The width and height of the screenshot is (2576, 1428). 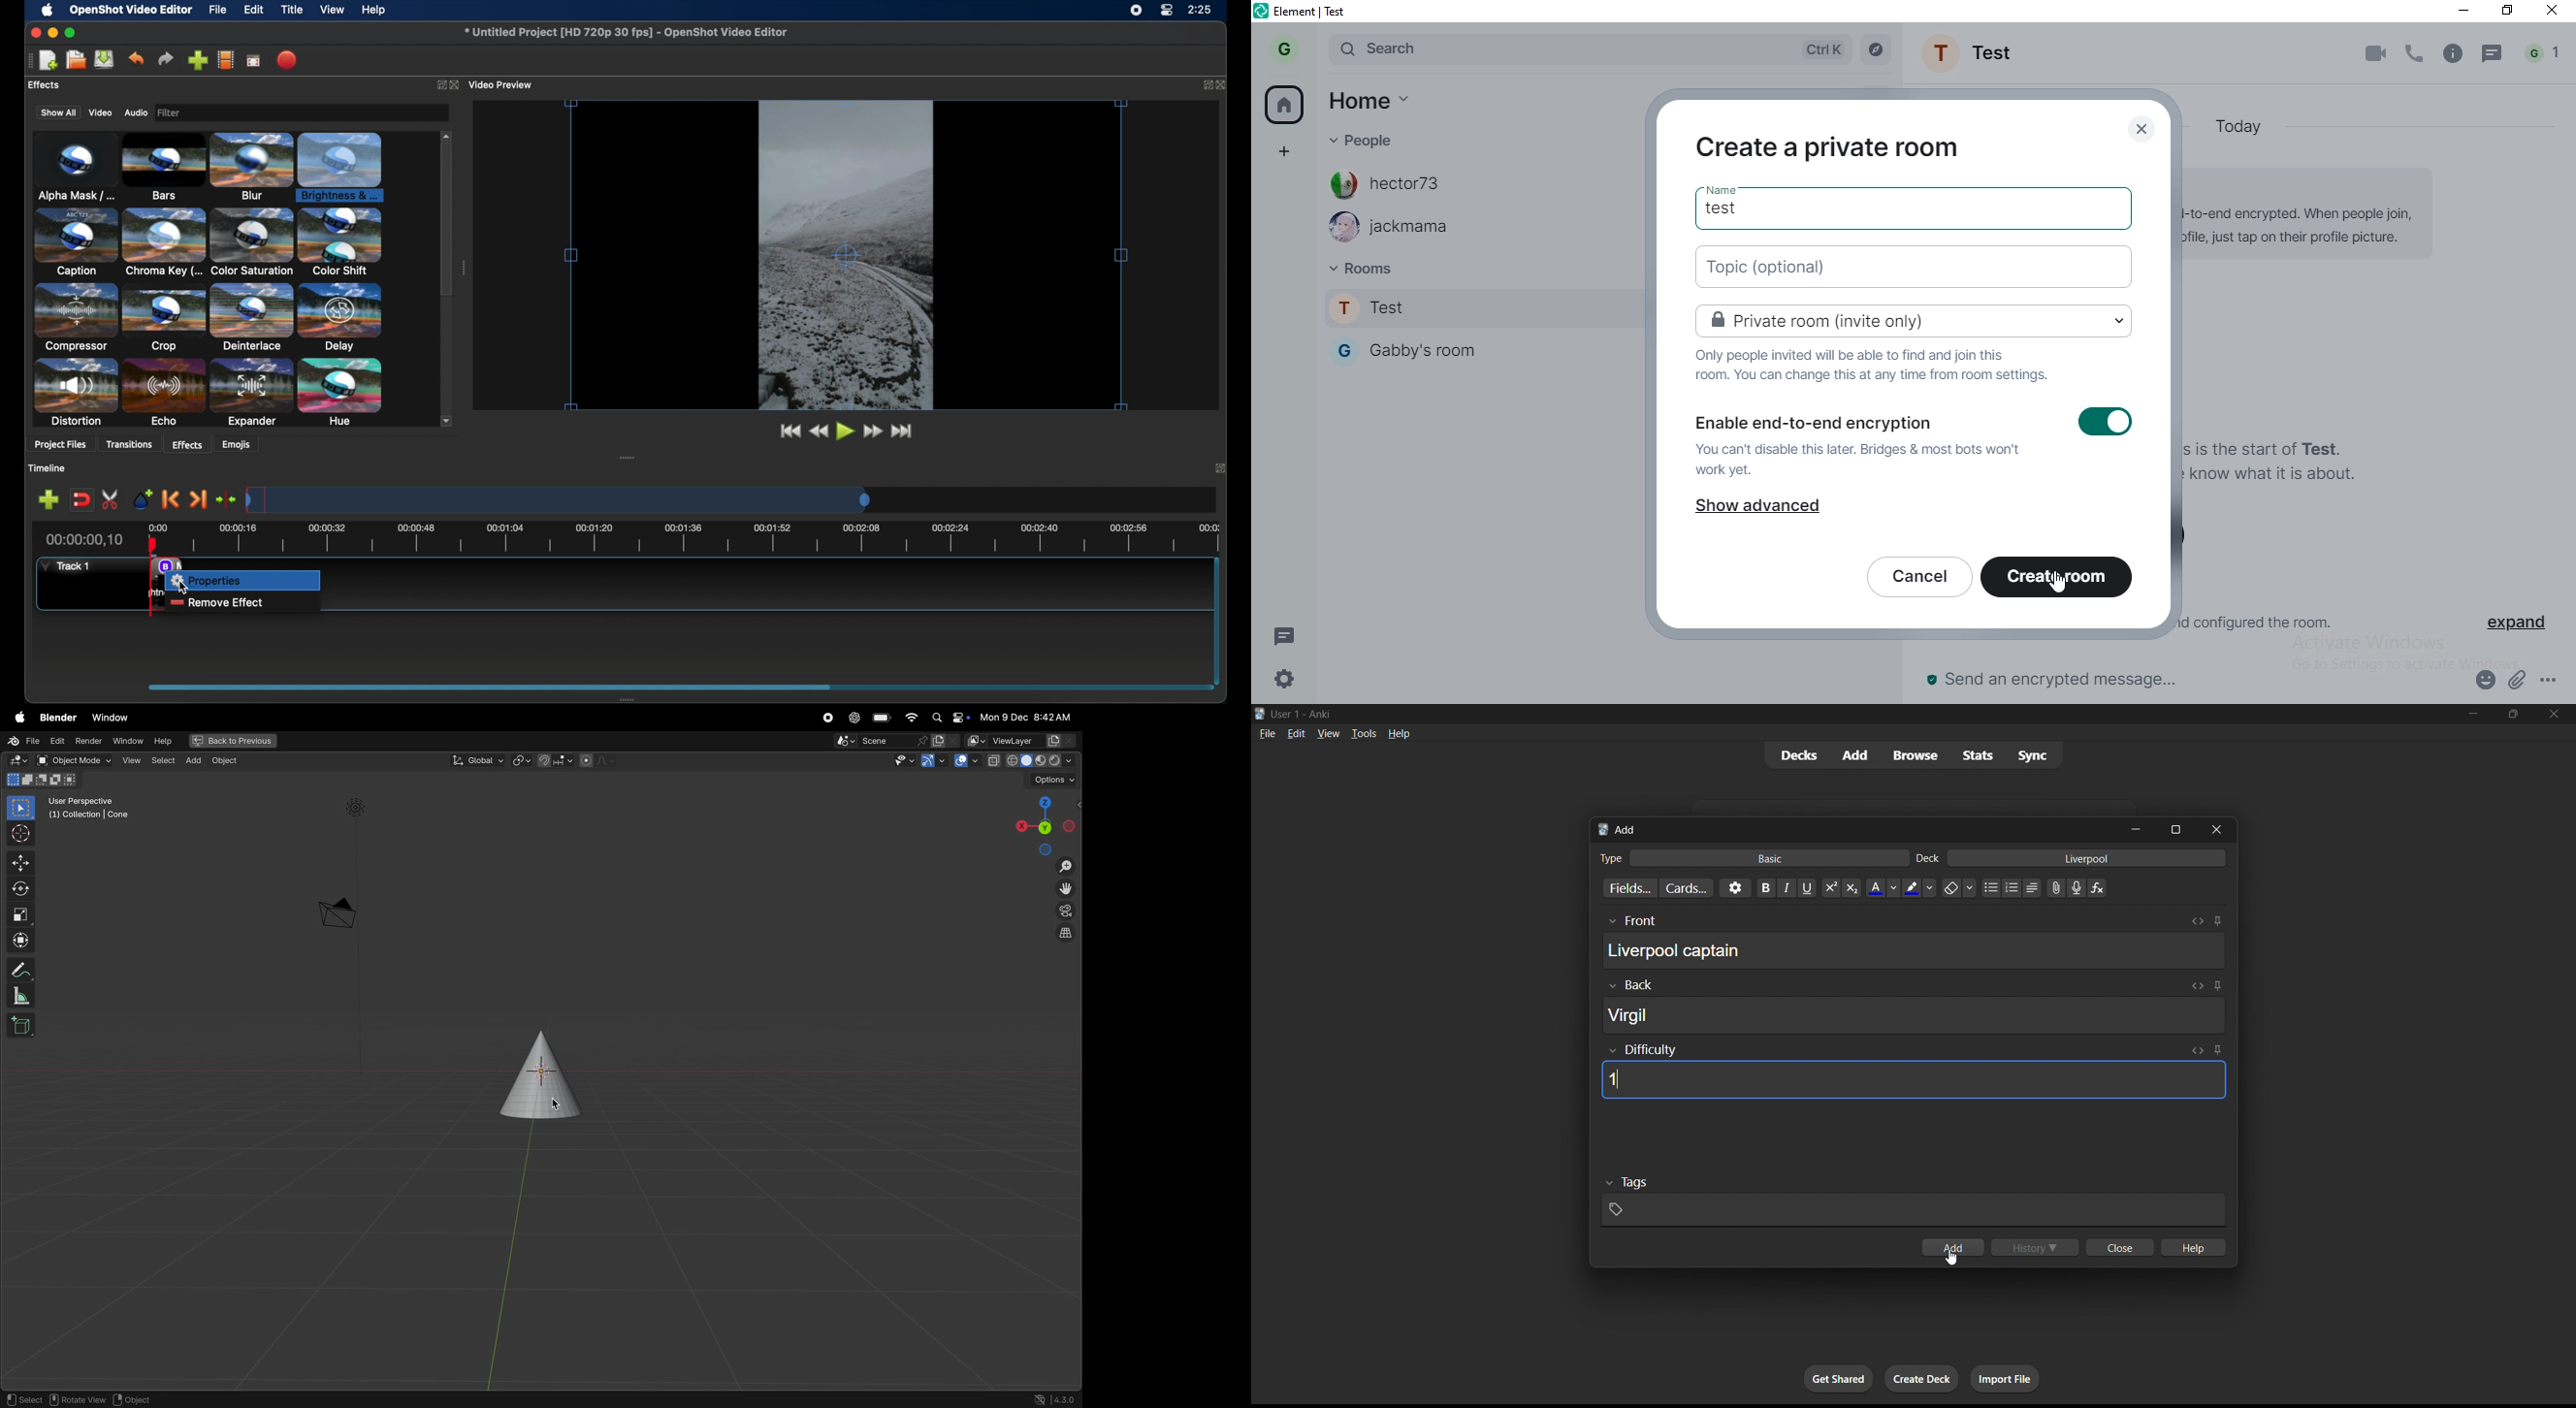 I want to click on © gabriel.okonobo created and configured the room., so click(x=2267, y=621).